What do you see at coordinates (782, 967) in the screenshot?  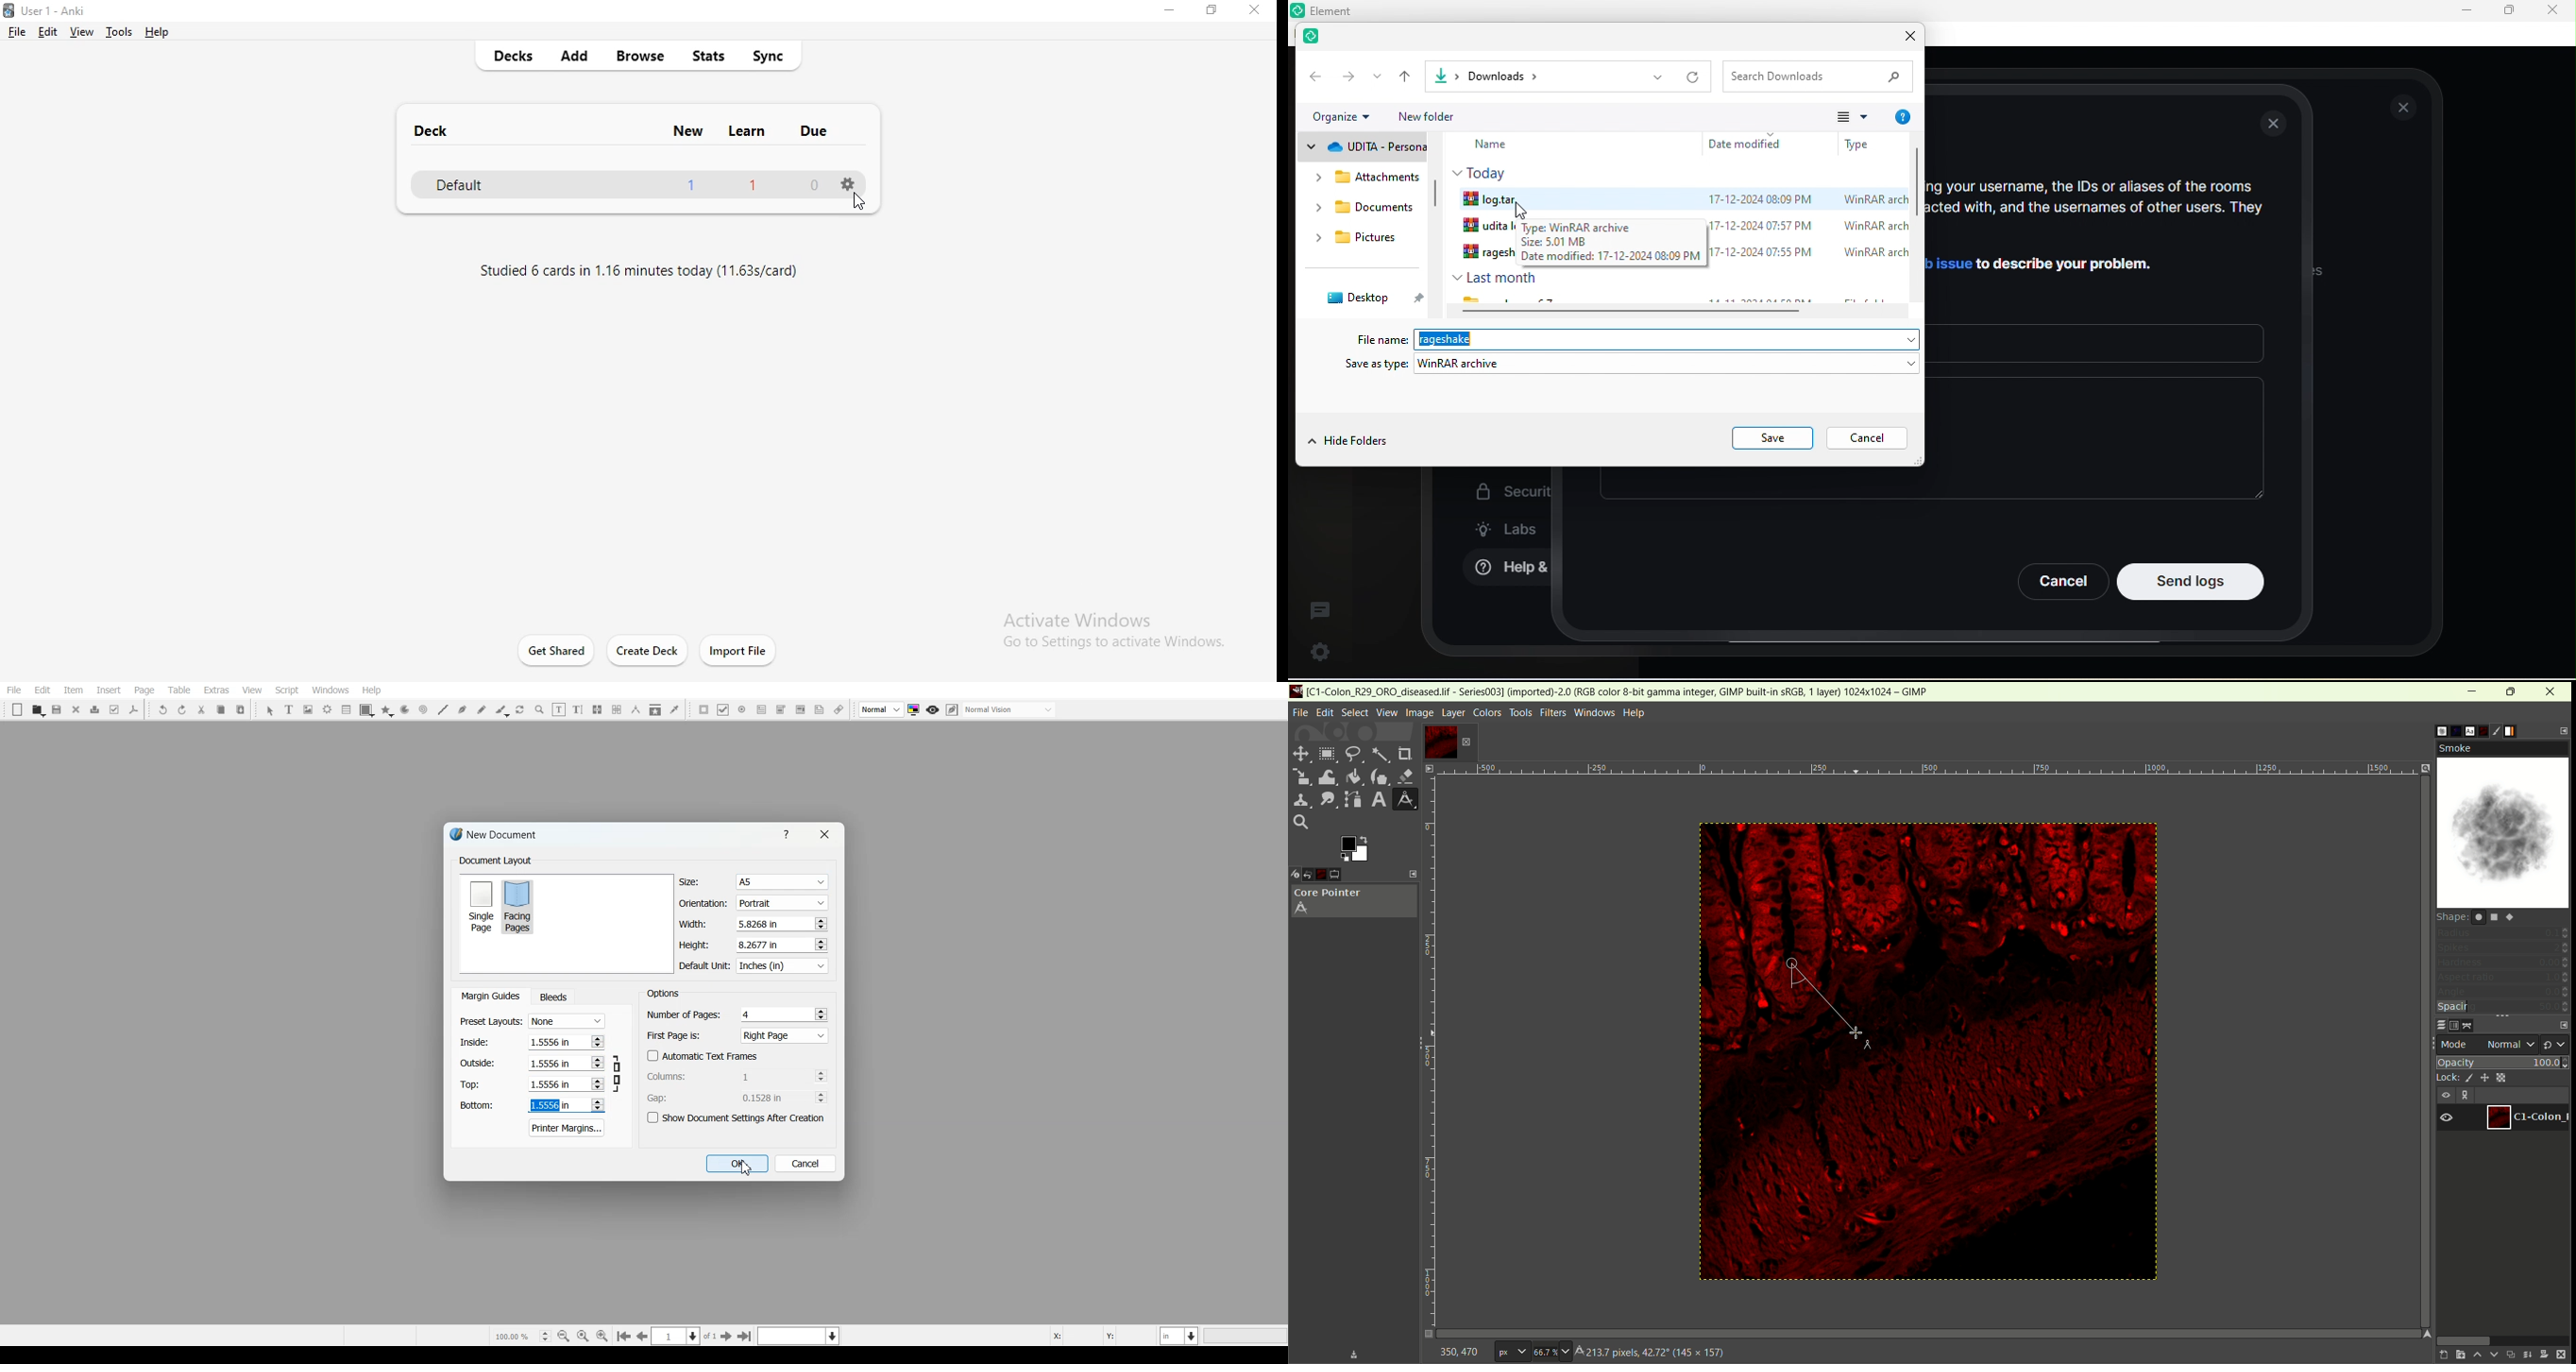 I see `Inches` at bounding box center [782, 967].